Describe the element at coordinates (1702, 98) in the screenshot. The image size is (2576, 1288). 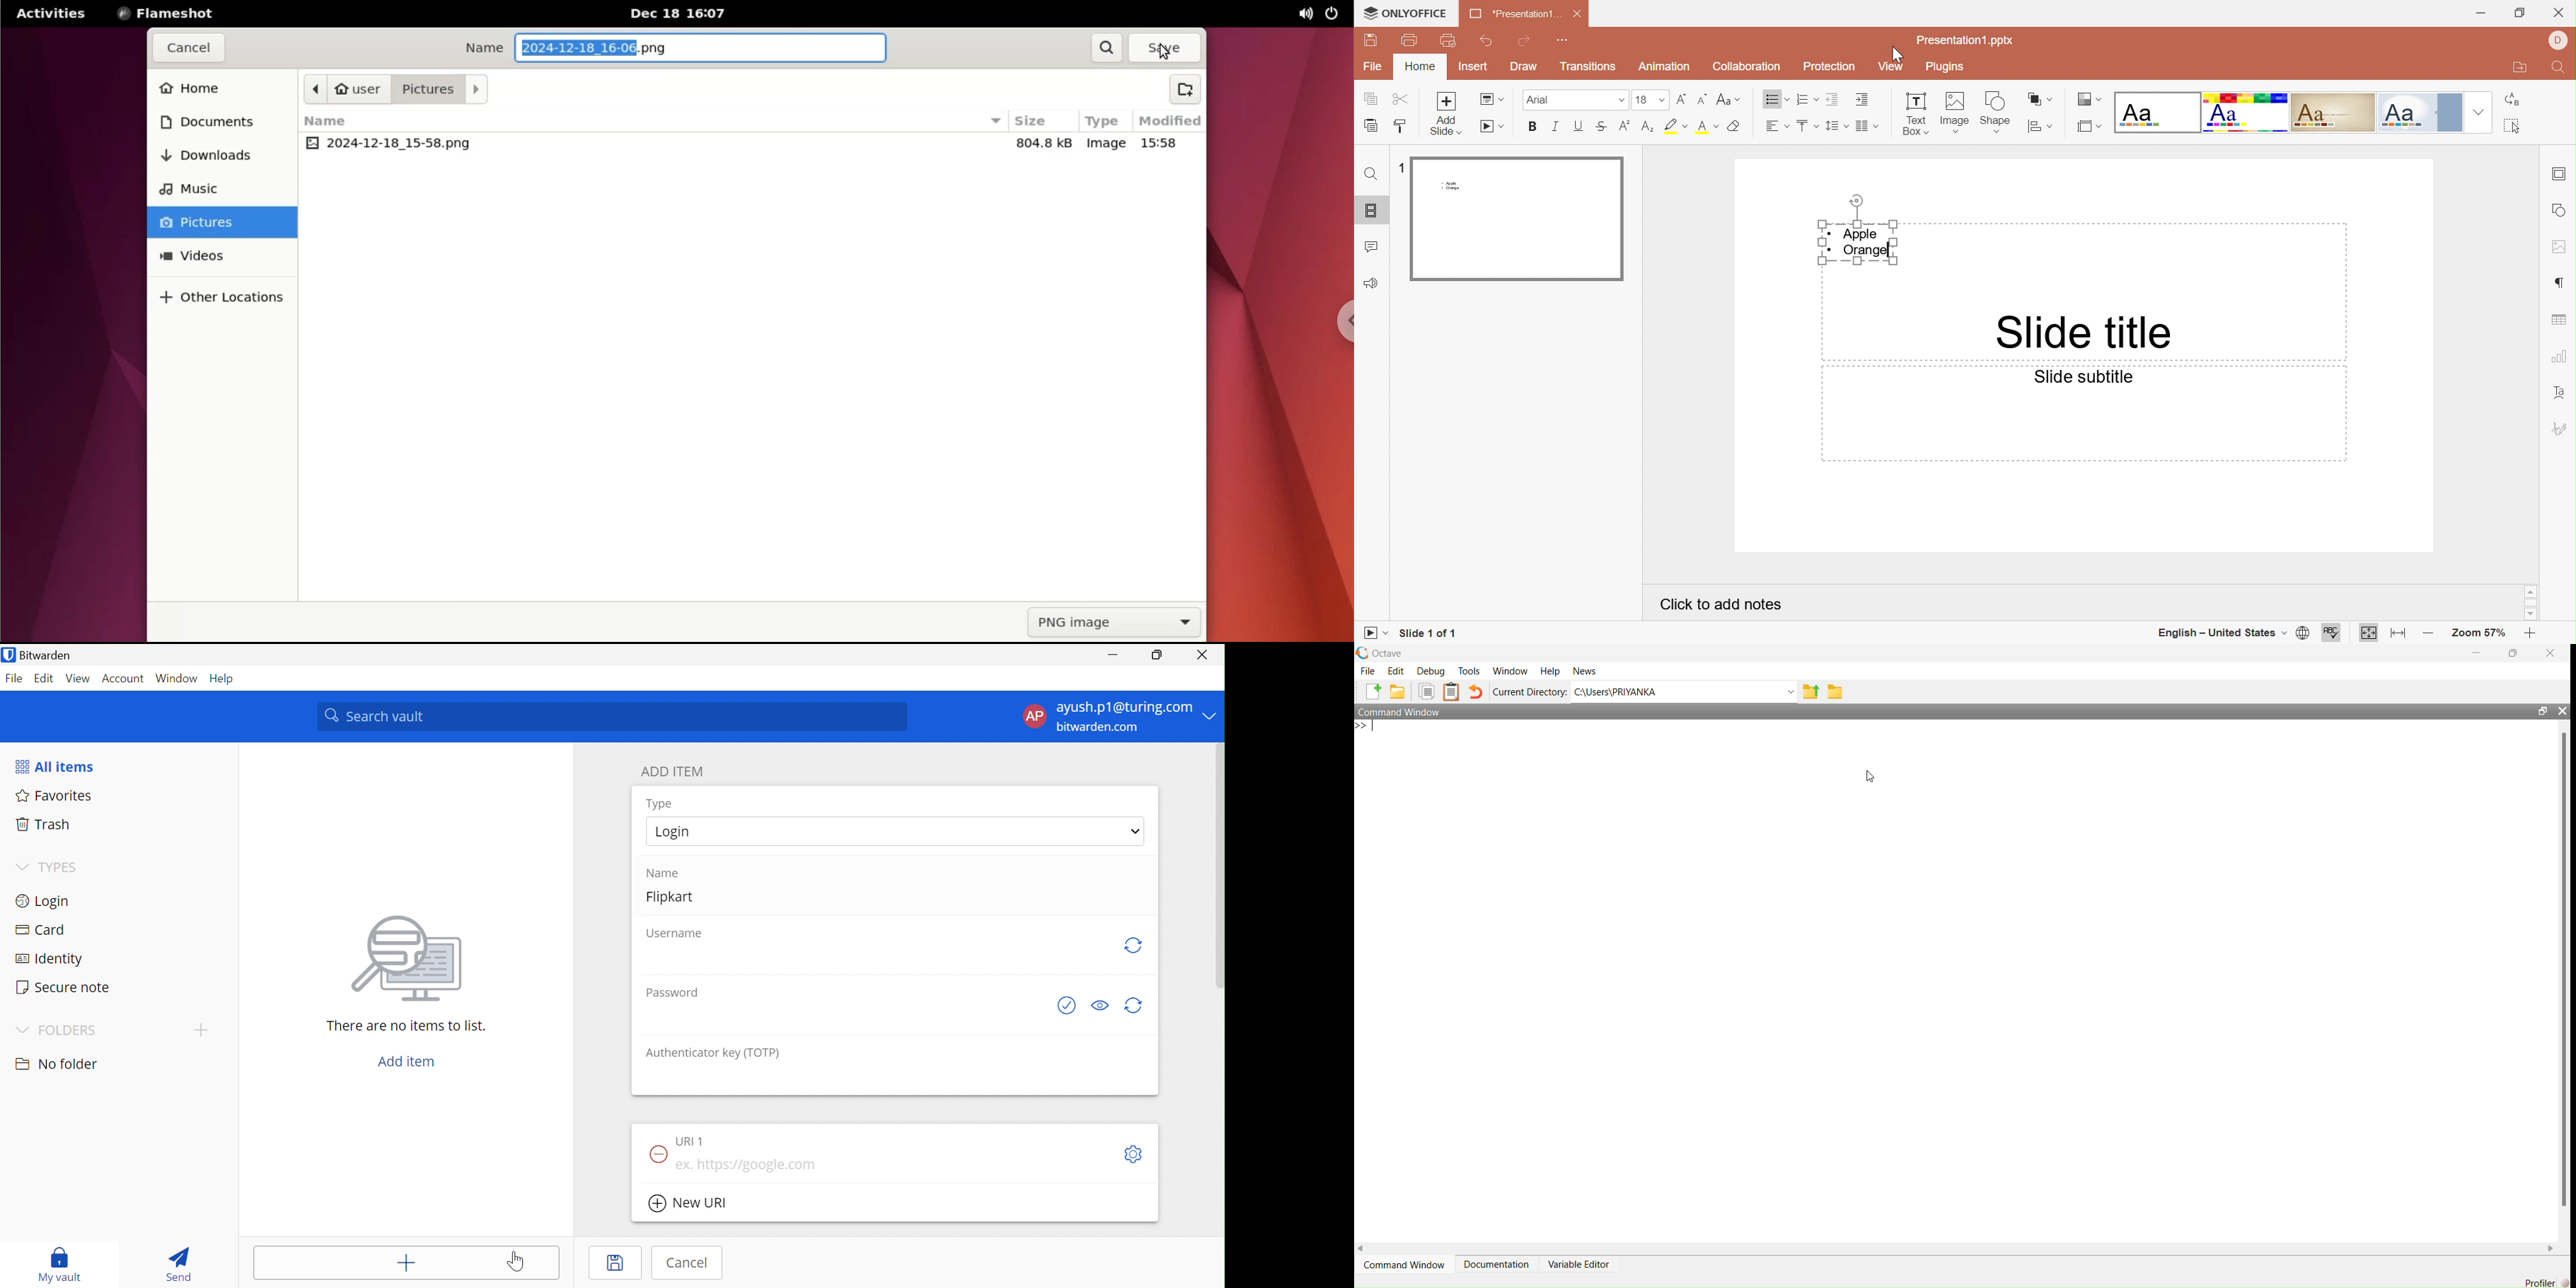
I see `Decrement font size` at that location.